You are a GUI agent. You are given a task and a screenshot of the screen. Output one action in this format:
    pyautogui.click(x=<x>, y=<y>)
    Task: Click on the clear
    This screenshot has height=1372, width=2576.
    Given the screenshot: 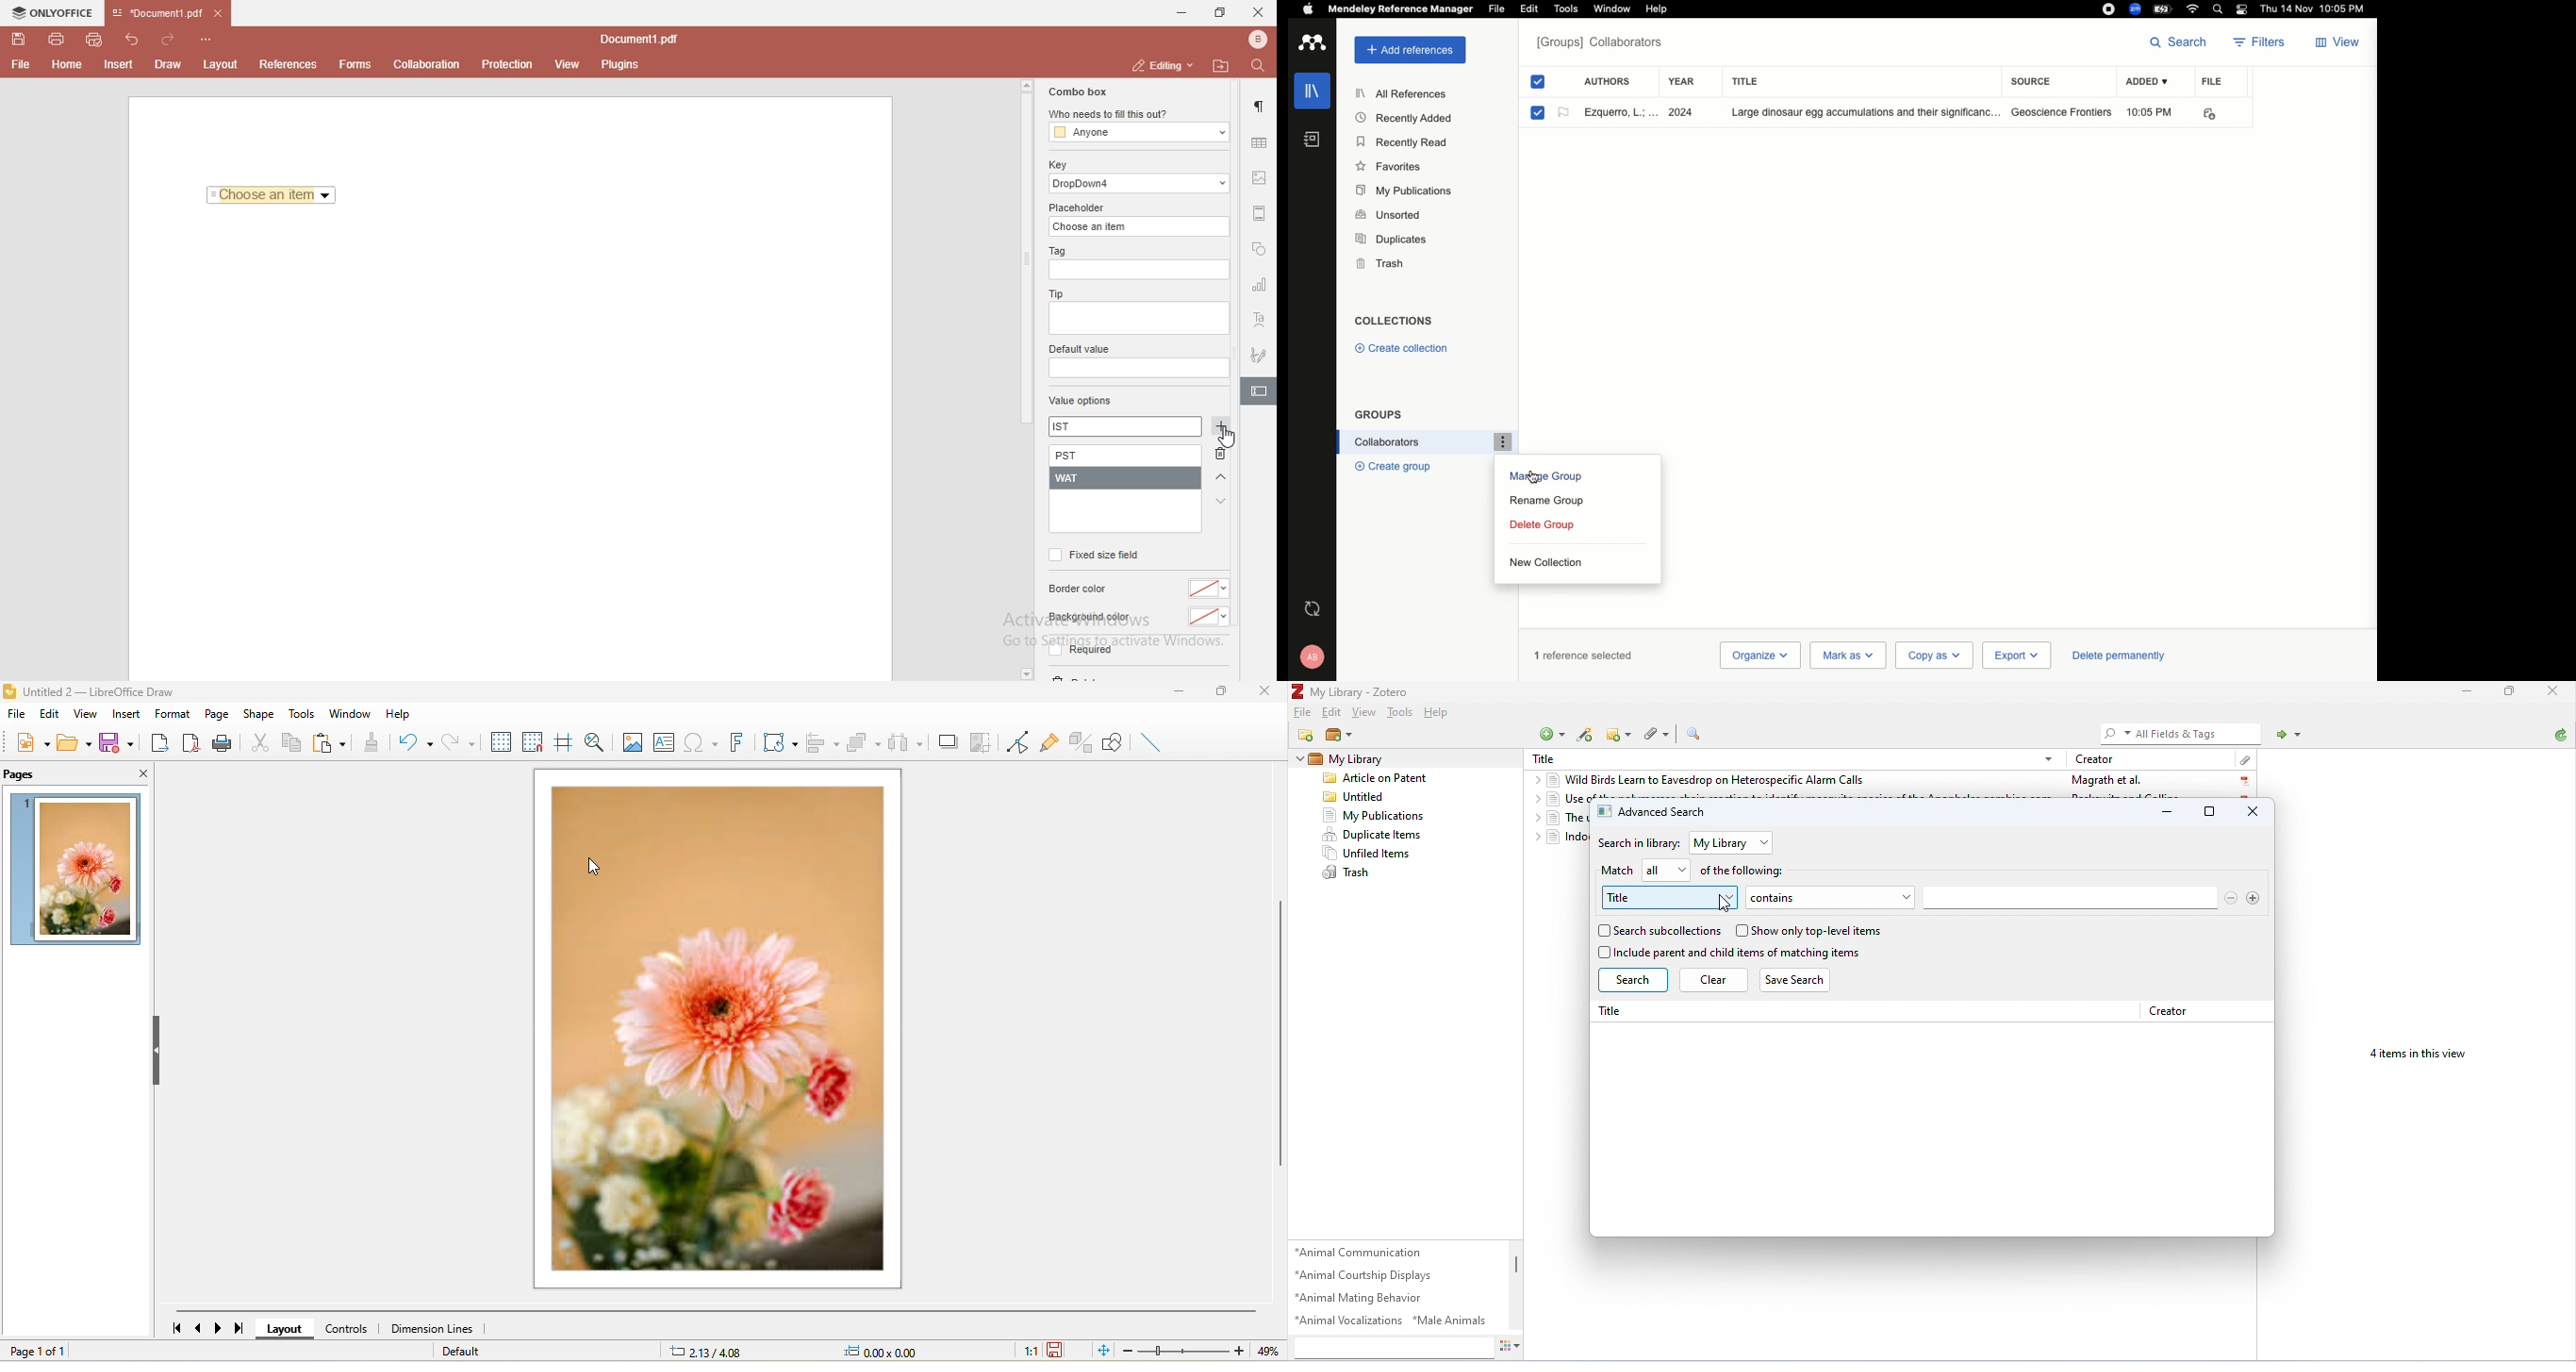 What is the action you would take?
    pyautogui.click(x=1714, y=979)
    